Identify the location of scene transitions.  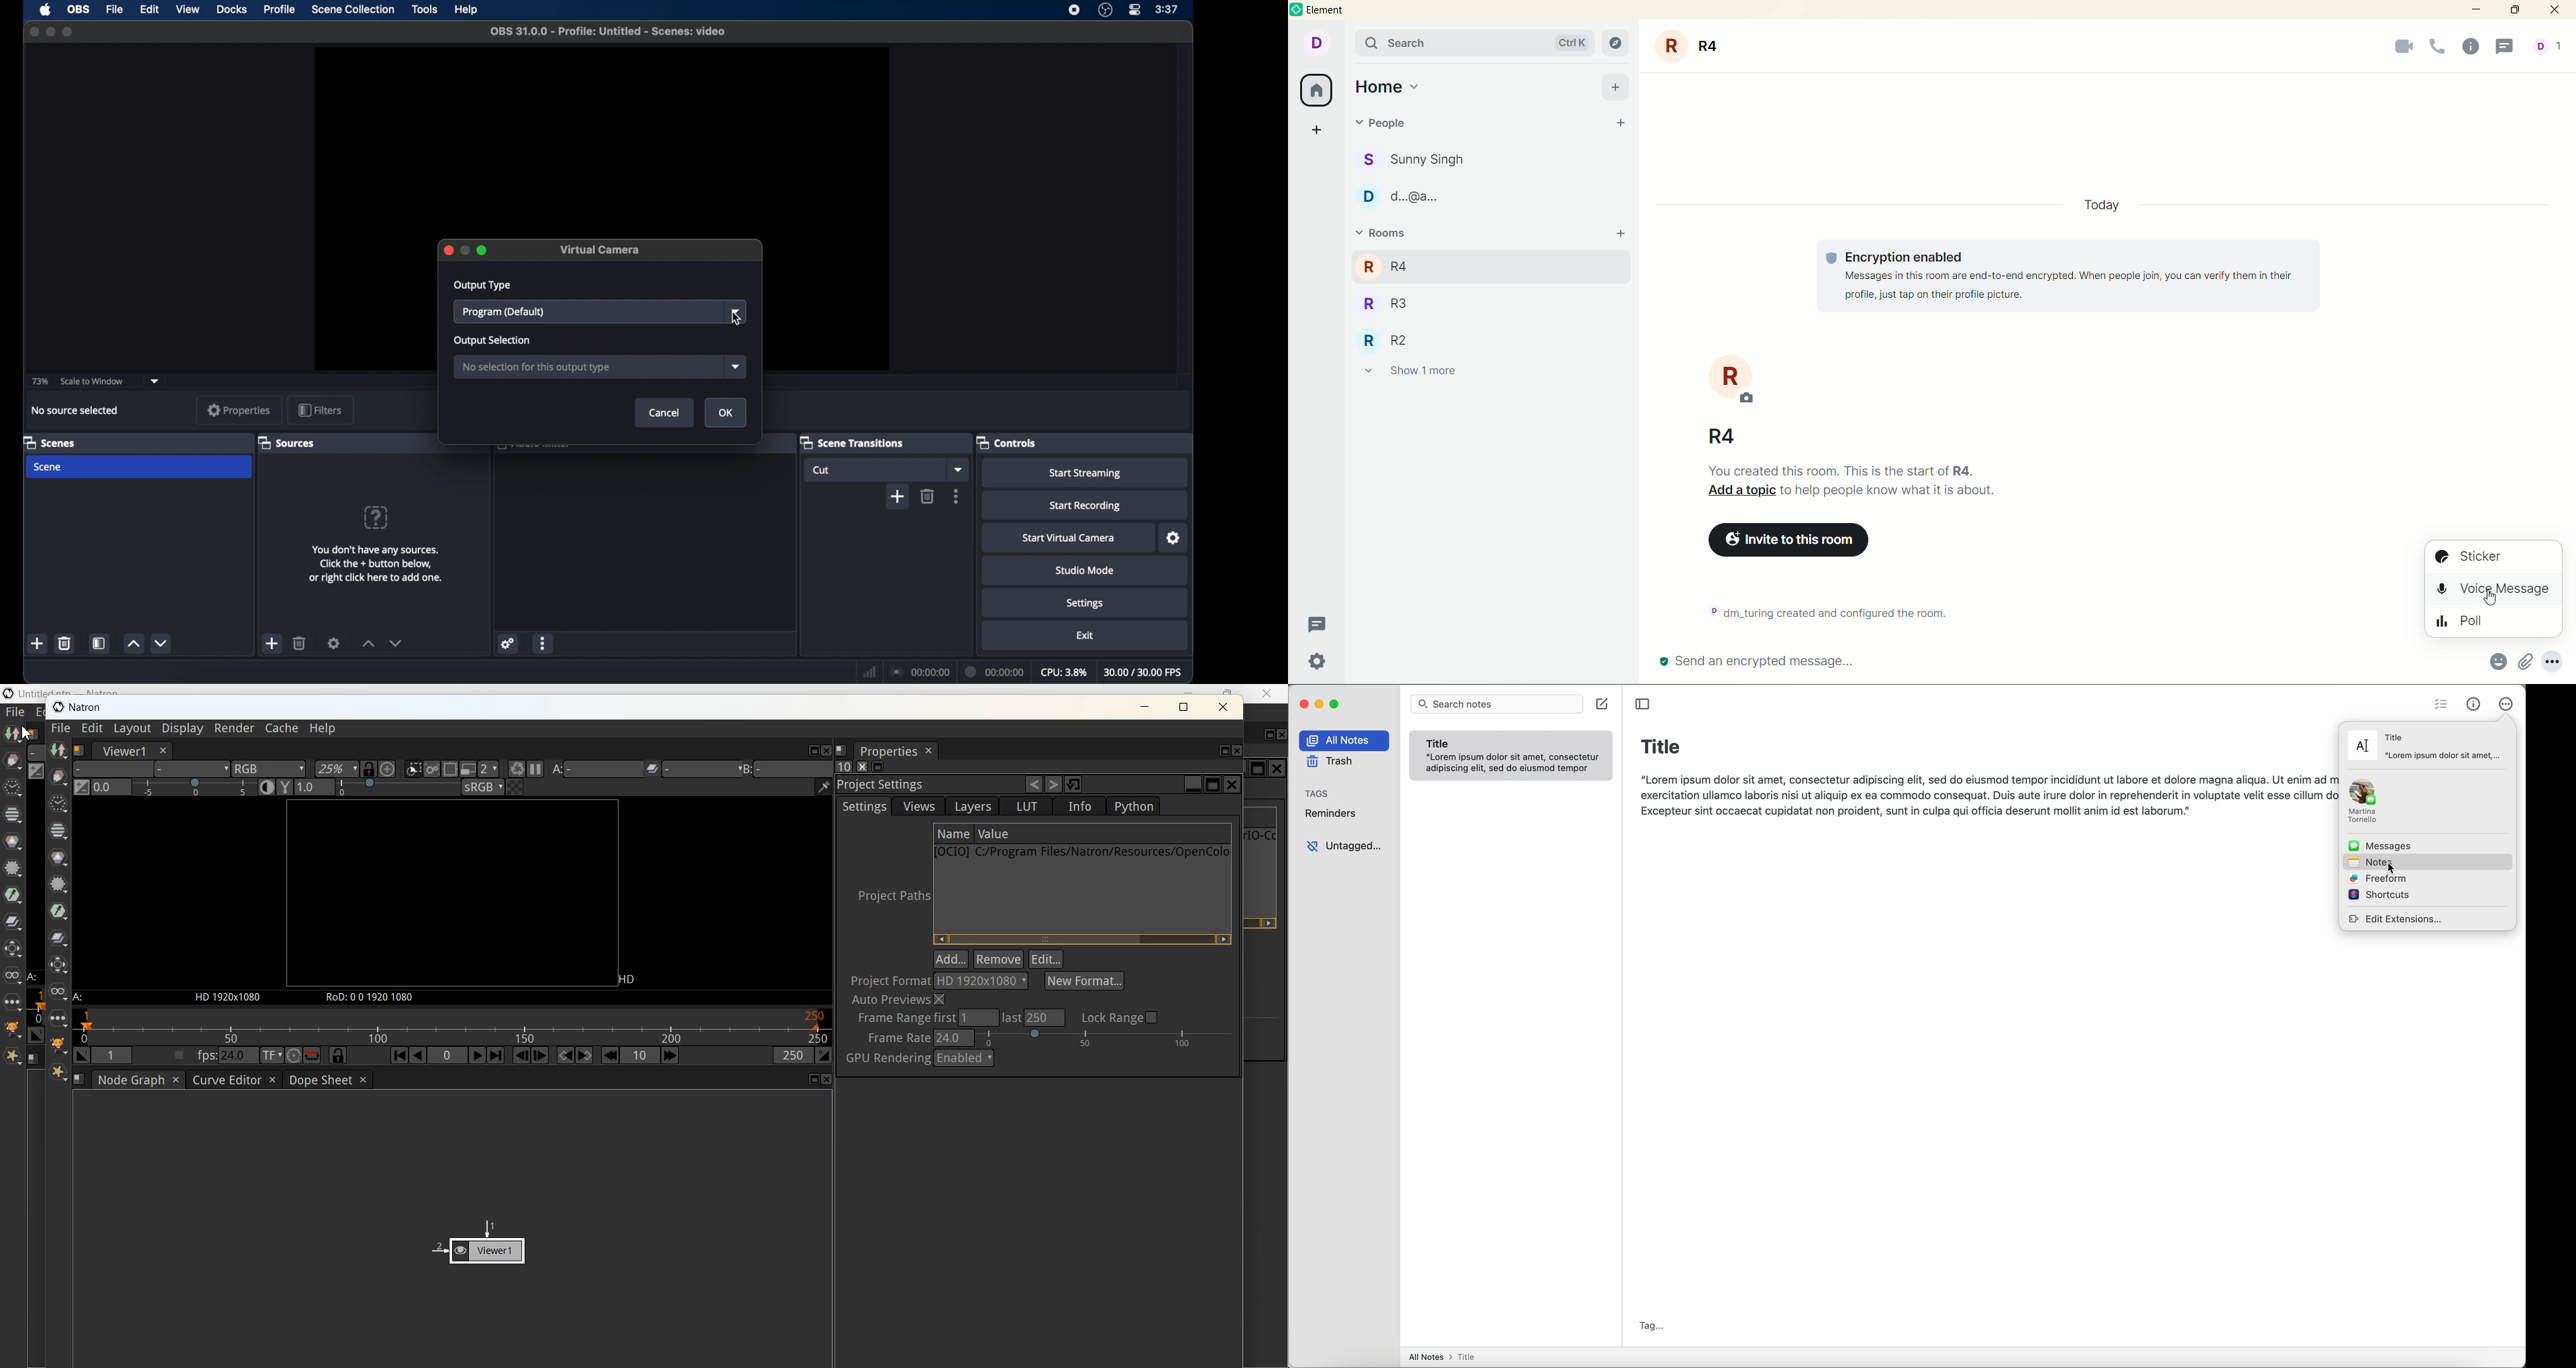
(853, 442).